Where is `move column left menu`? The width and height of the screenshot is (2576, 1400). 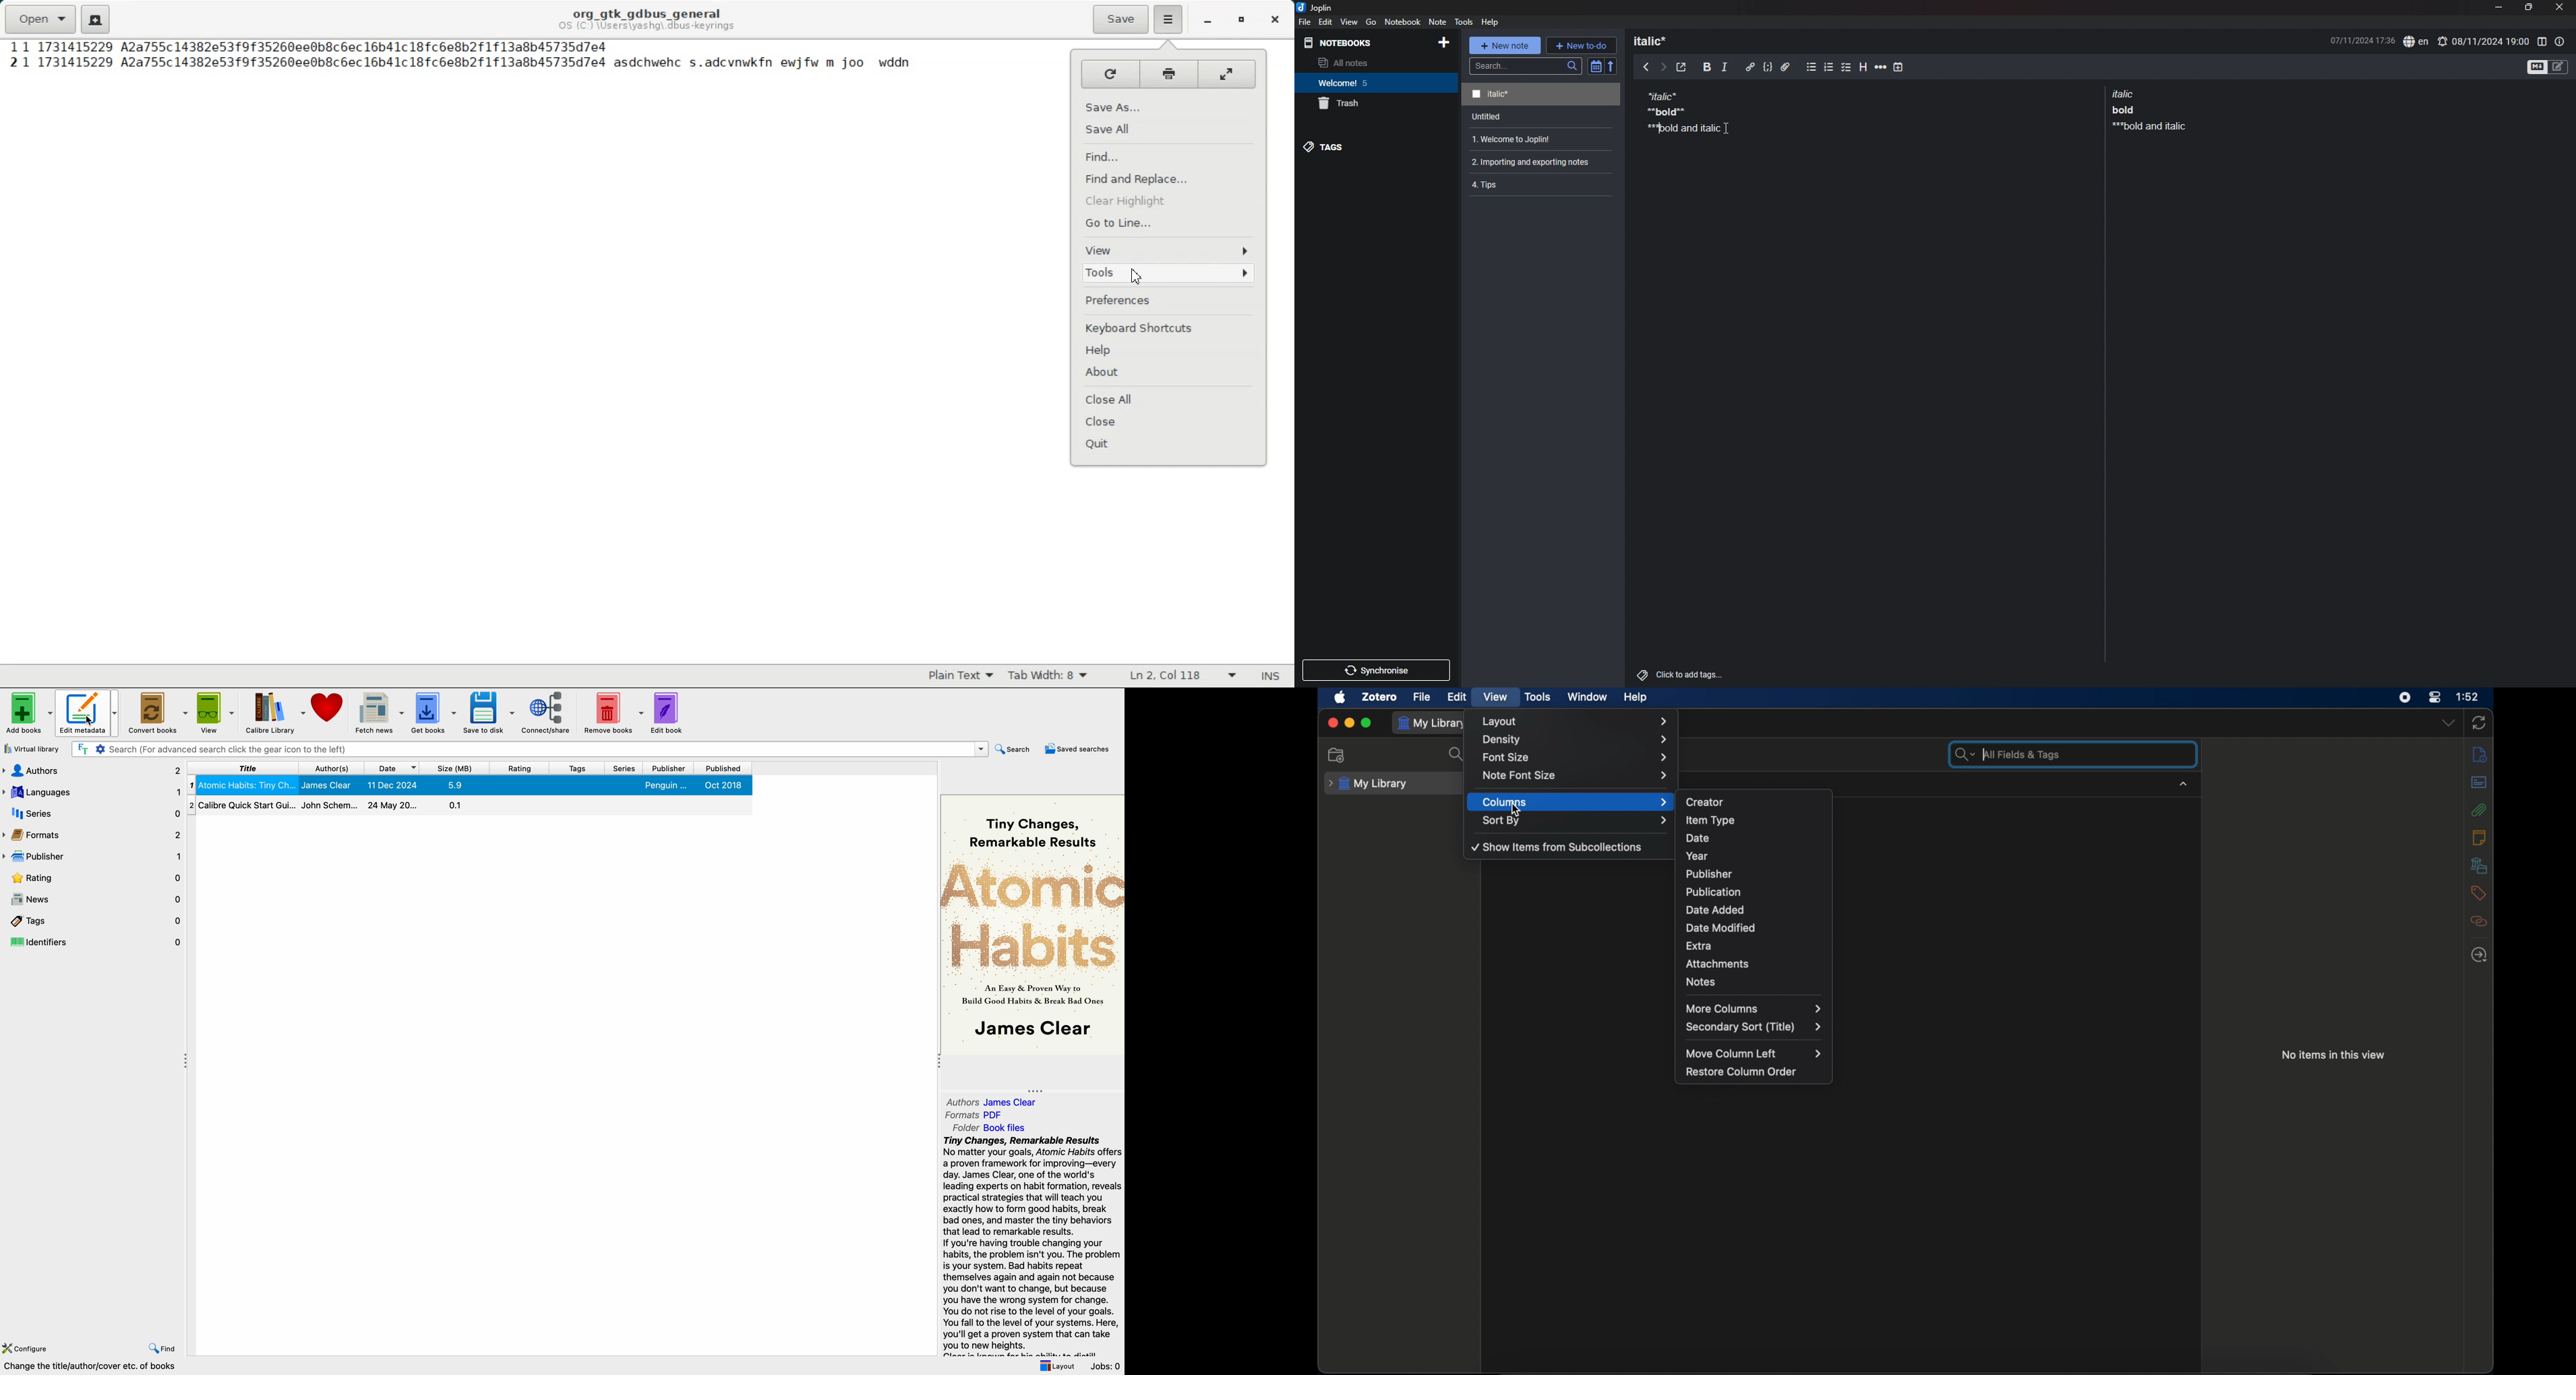
move column left menu is located at coordinates (1757, 1054).